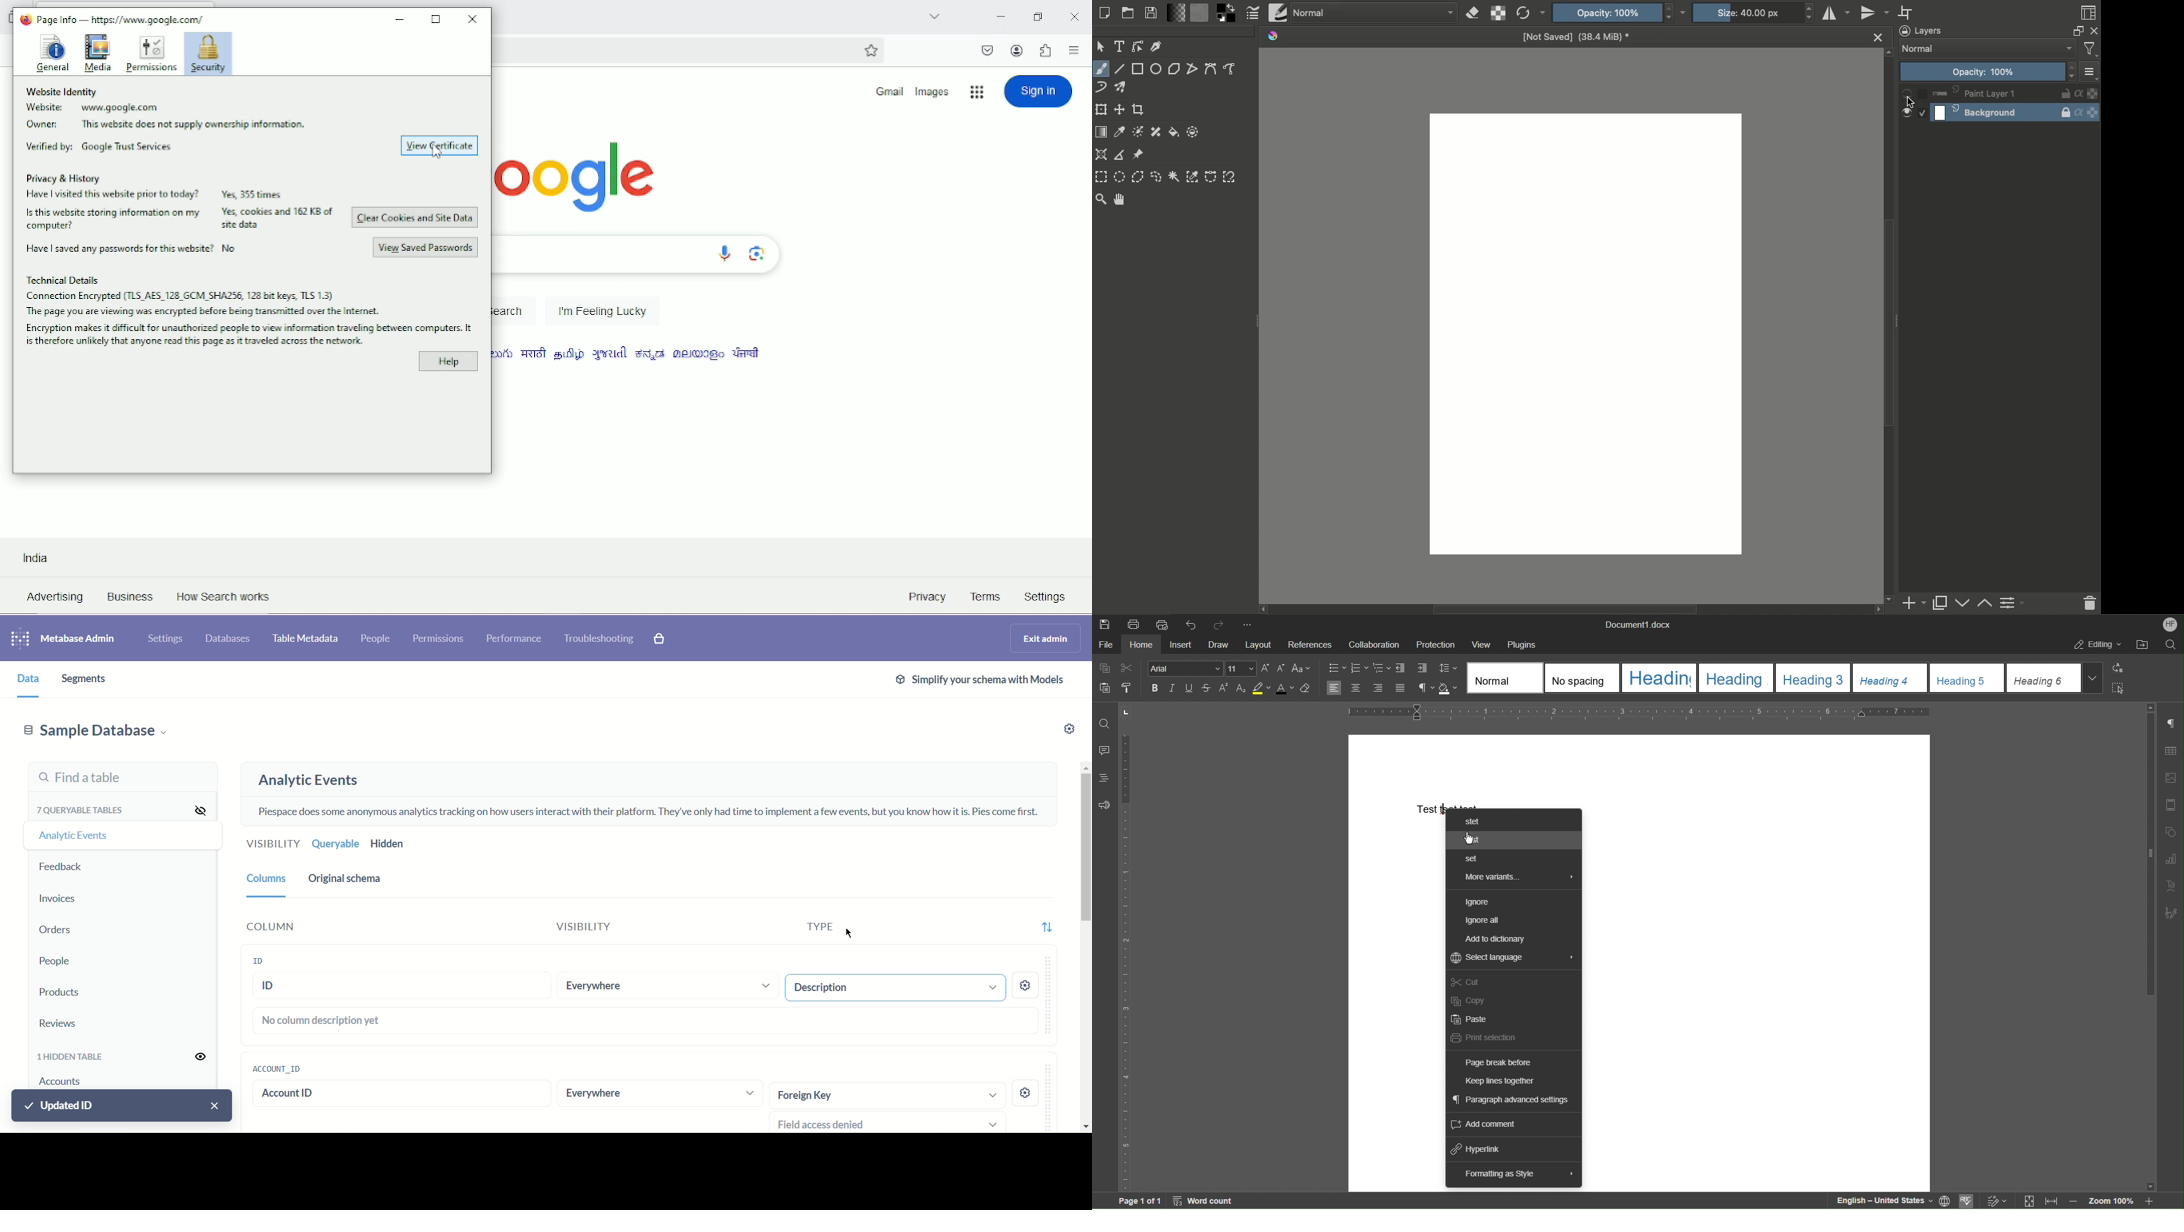 This screenshot has width=2184, height=1232. I want to click on Have I visited this website prior to today?, so click(113, 196).